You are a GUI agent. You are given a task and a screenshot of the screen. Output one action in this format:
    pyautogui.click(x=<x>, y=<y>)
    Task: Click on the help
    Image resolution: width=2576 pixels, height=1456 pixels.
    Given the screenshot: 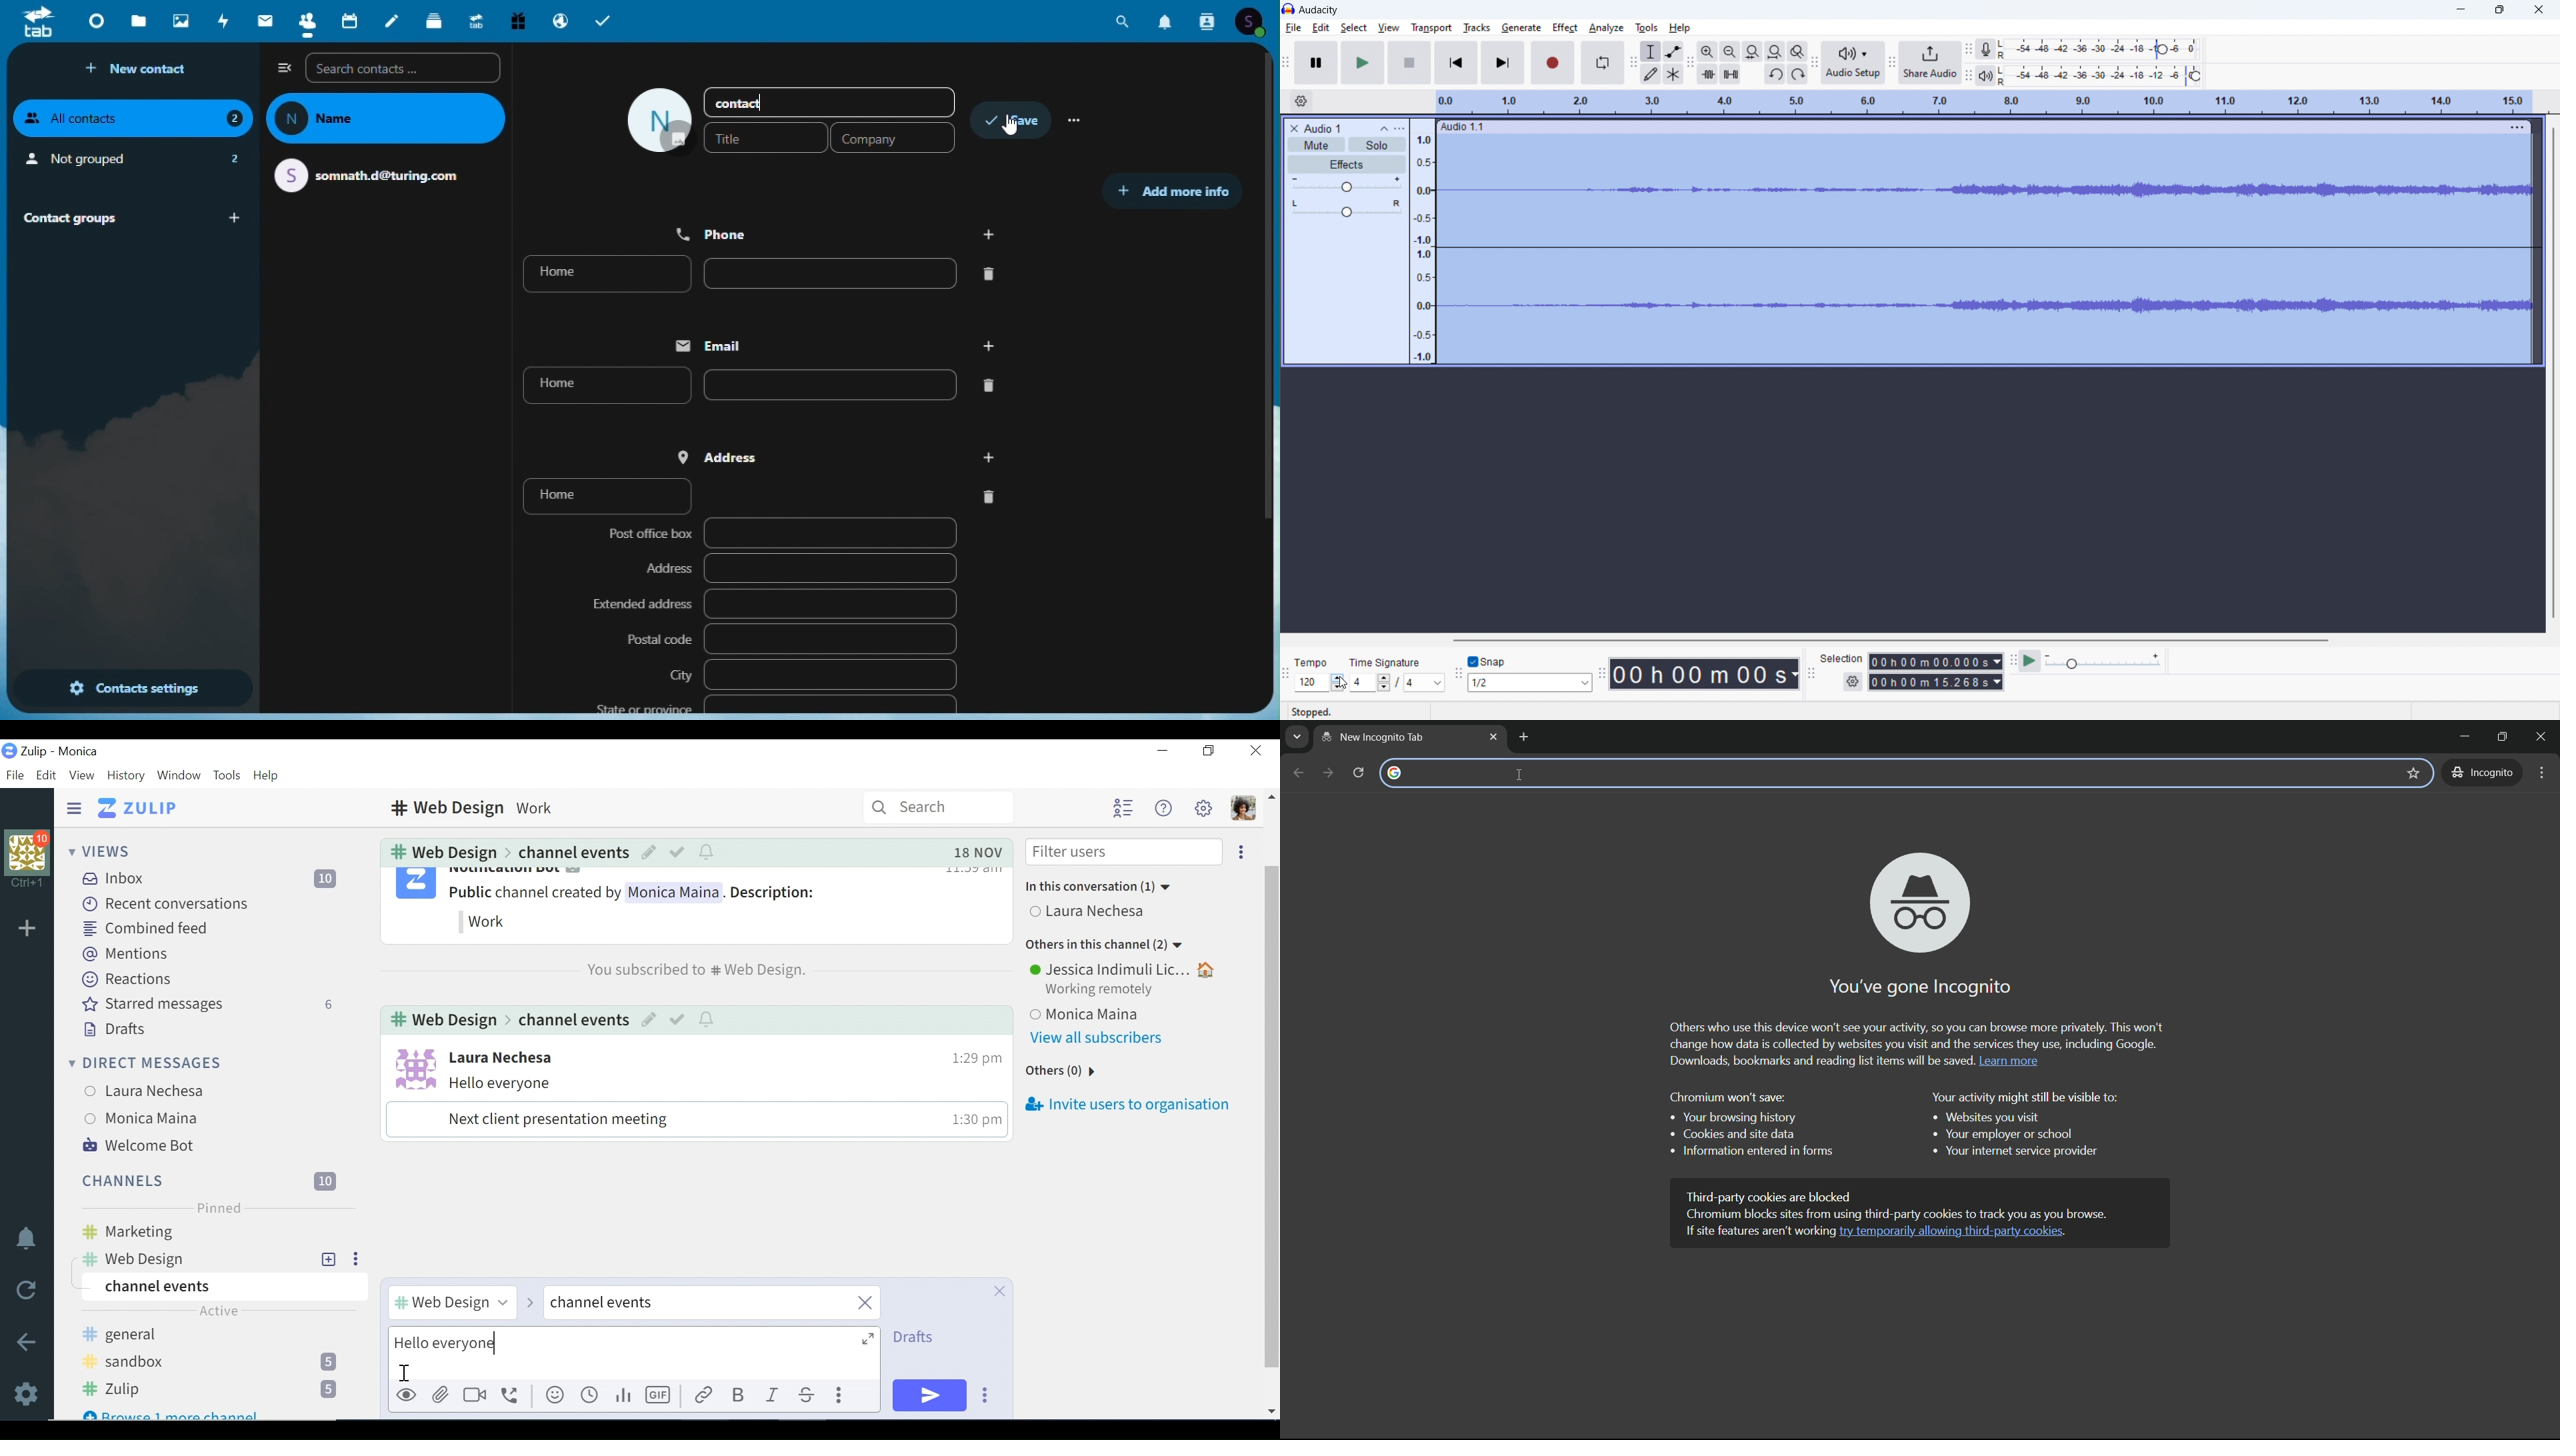 What is the action you would take?
    pyautogui.click(x=1681, y=28)
    